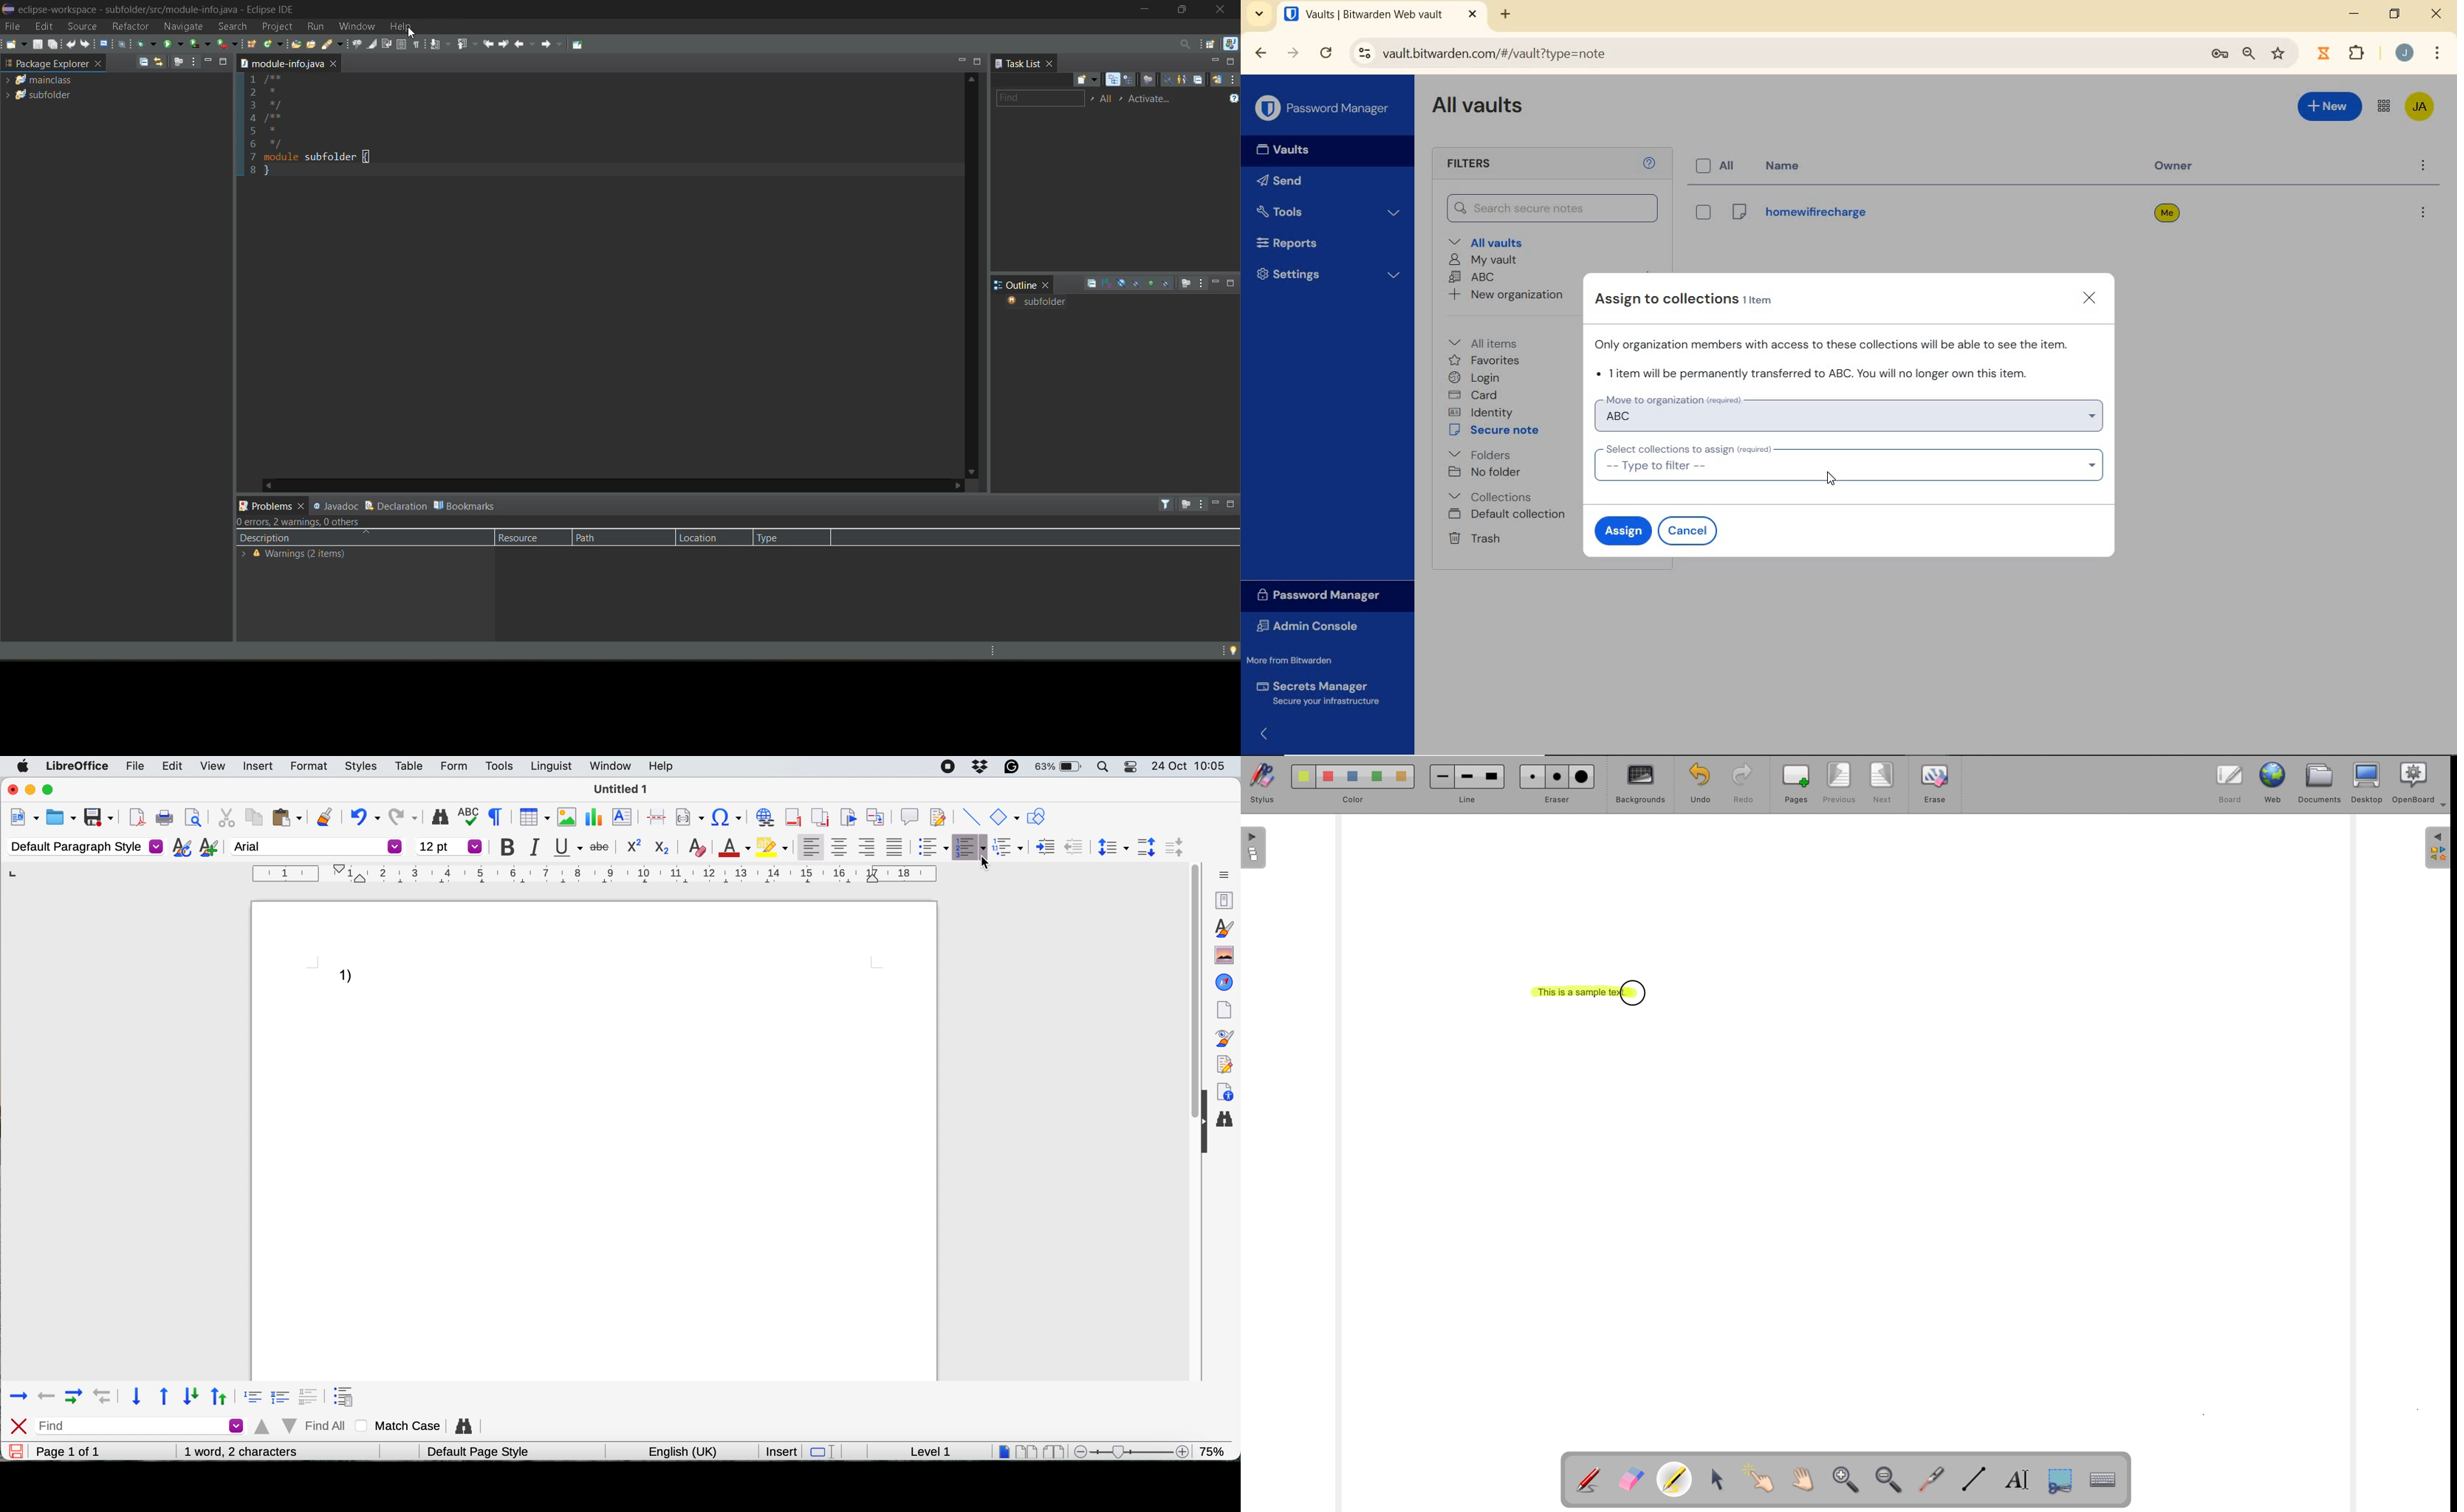  What do you see at coordinates (103, 1397) in the screenshot?
I see `backward with indent` at bounding box center [103, 1397].